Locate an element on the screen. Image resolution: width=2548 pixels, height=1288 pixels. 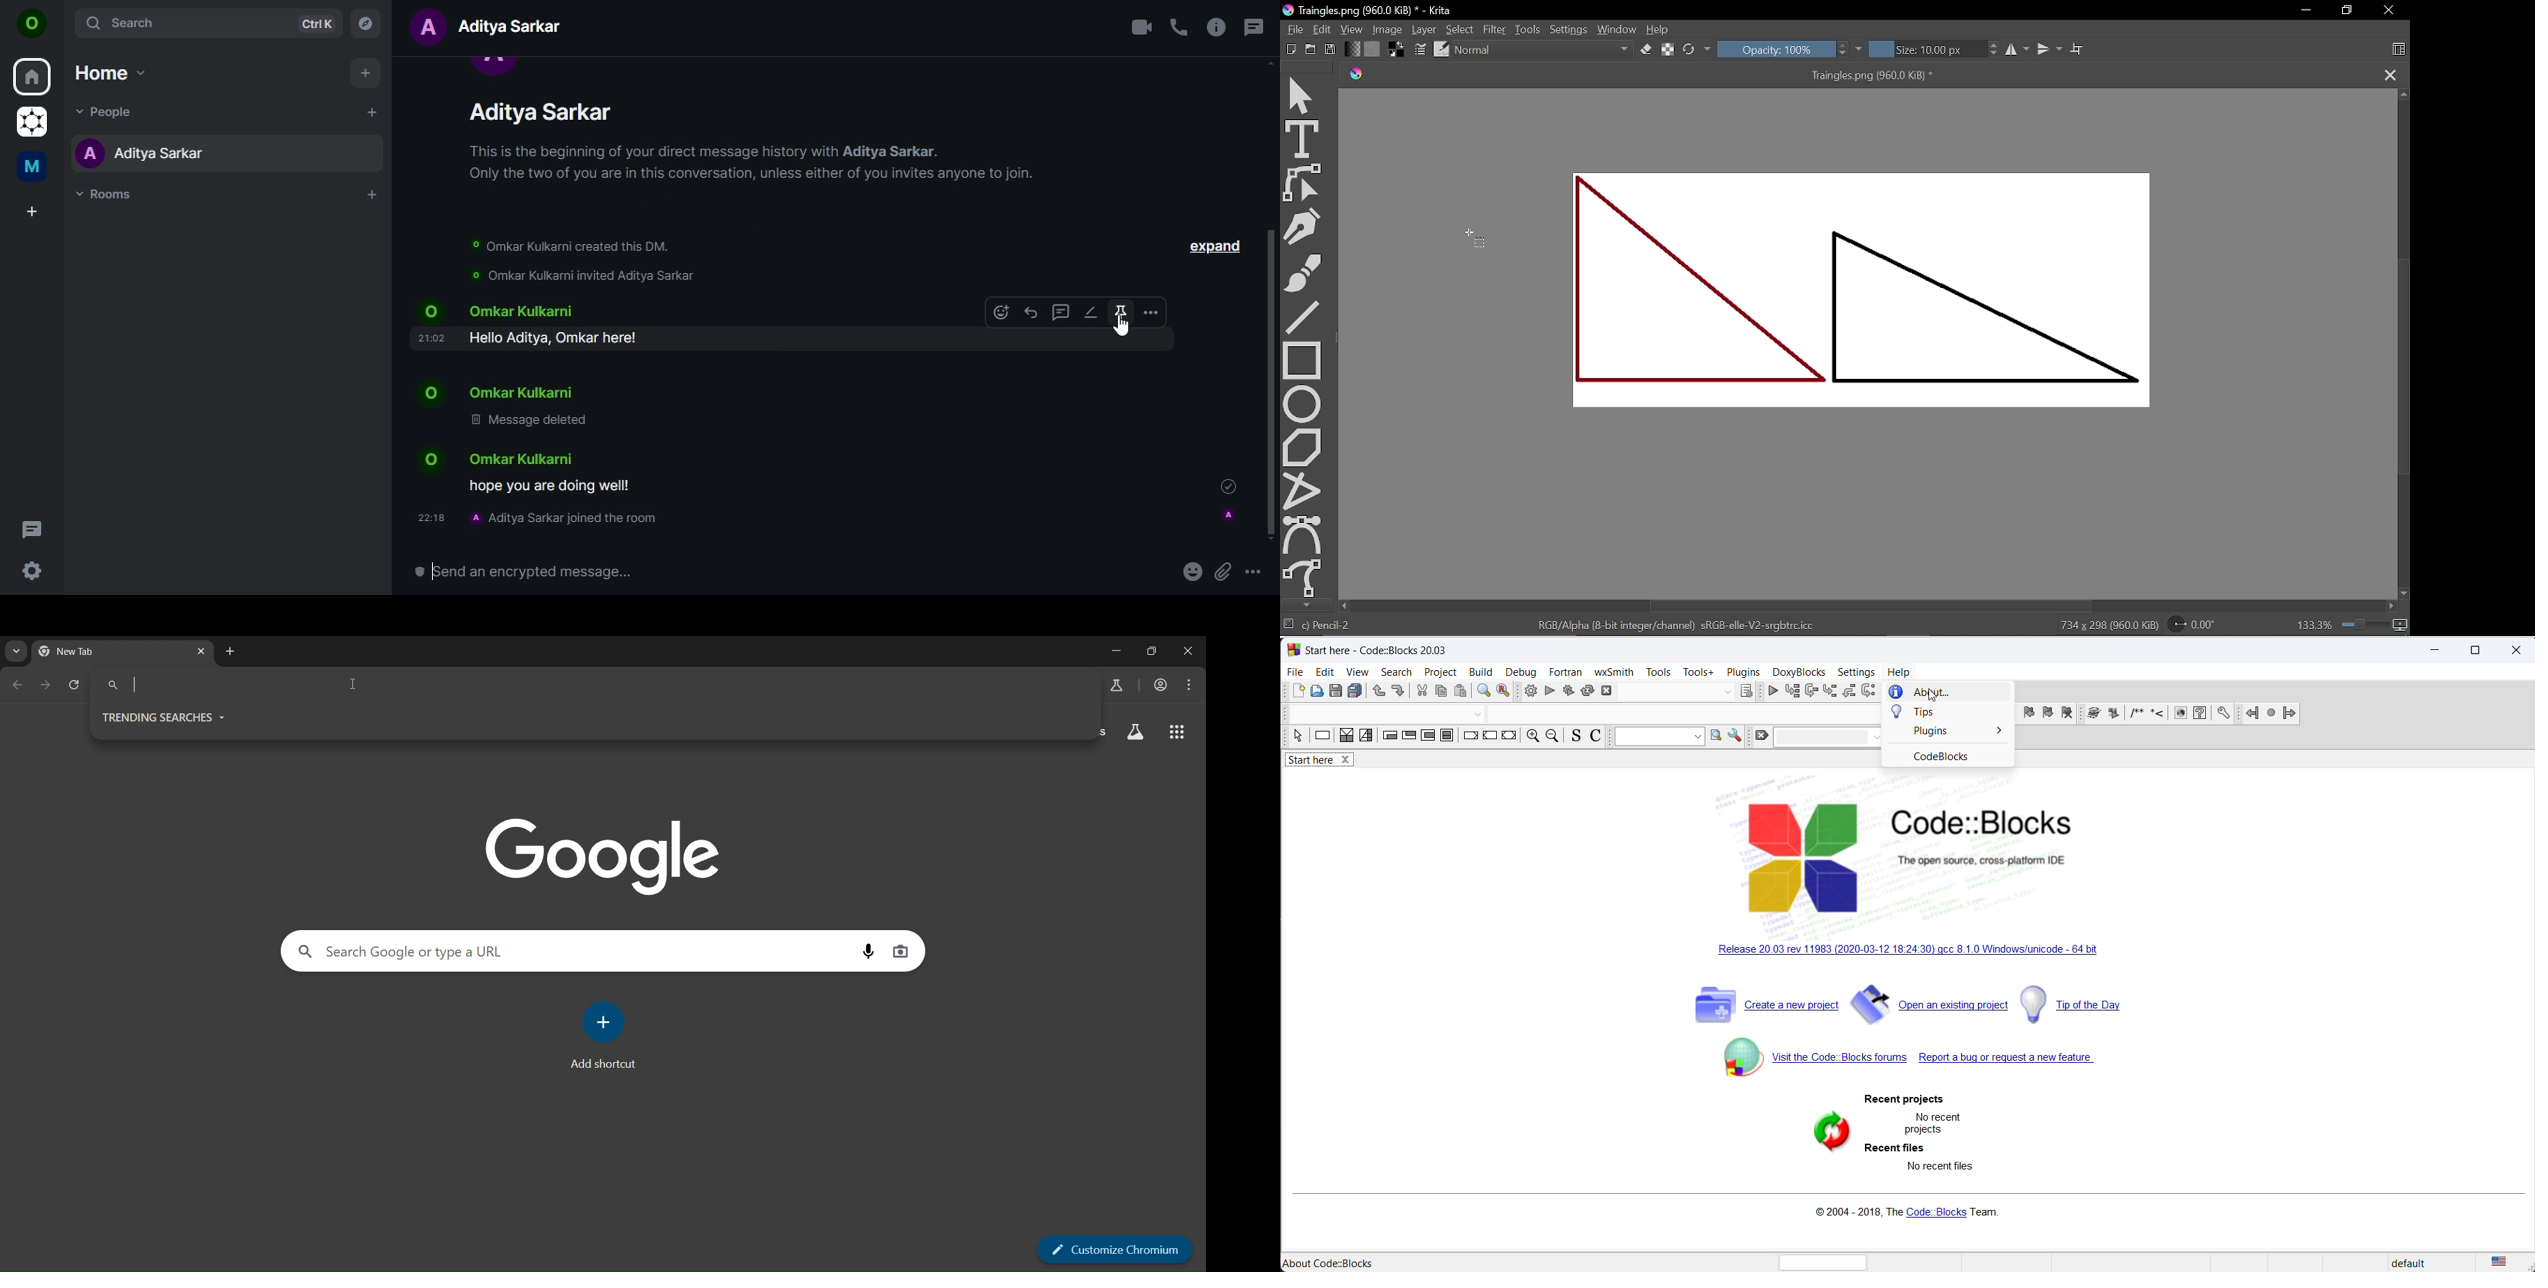
No selection is located at coordinates (1291, 625).